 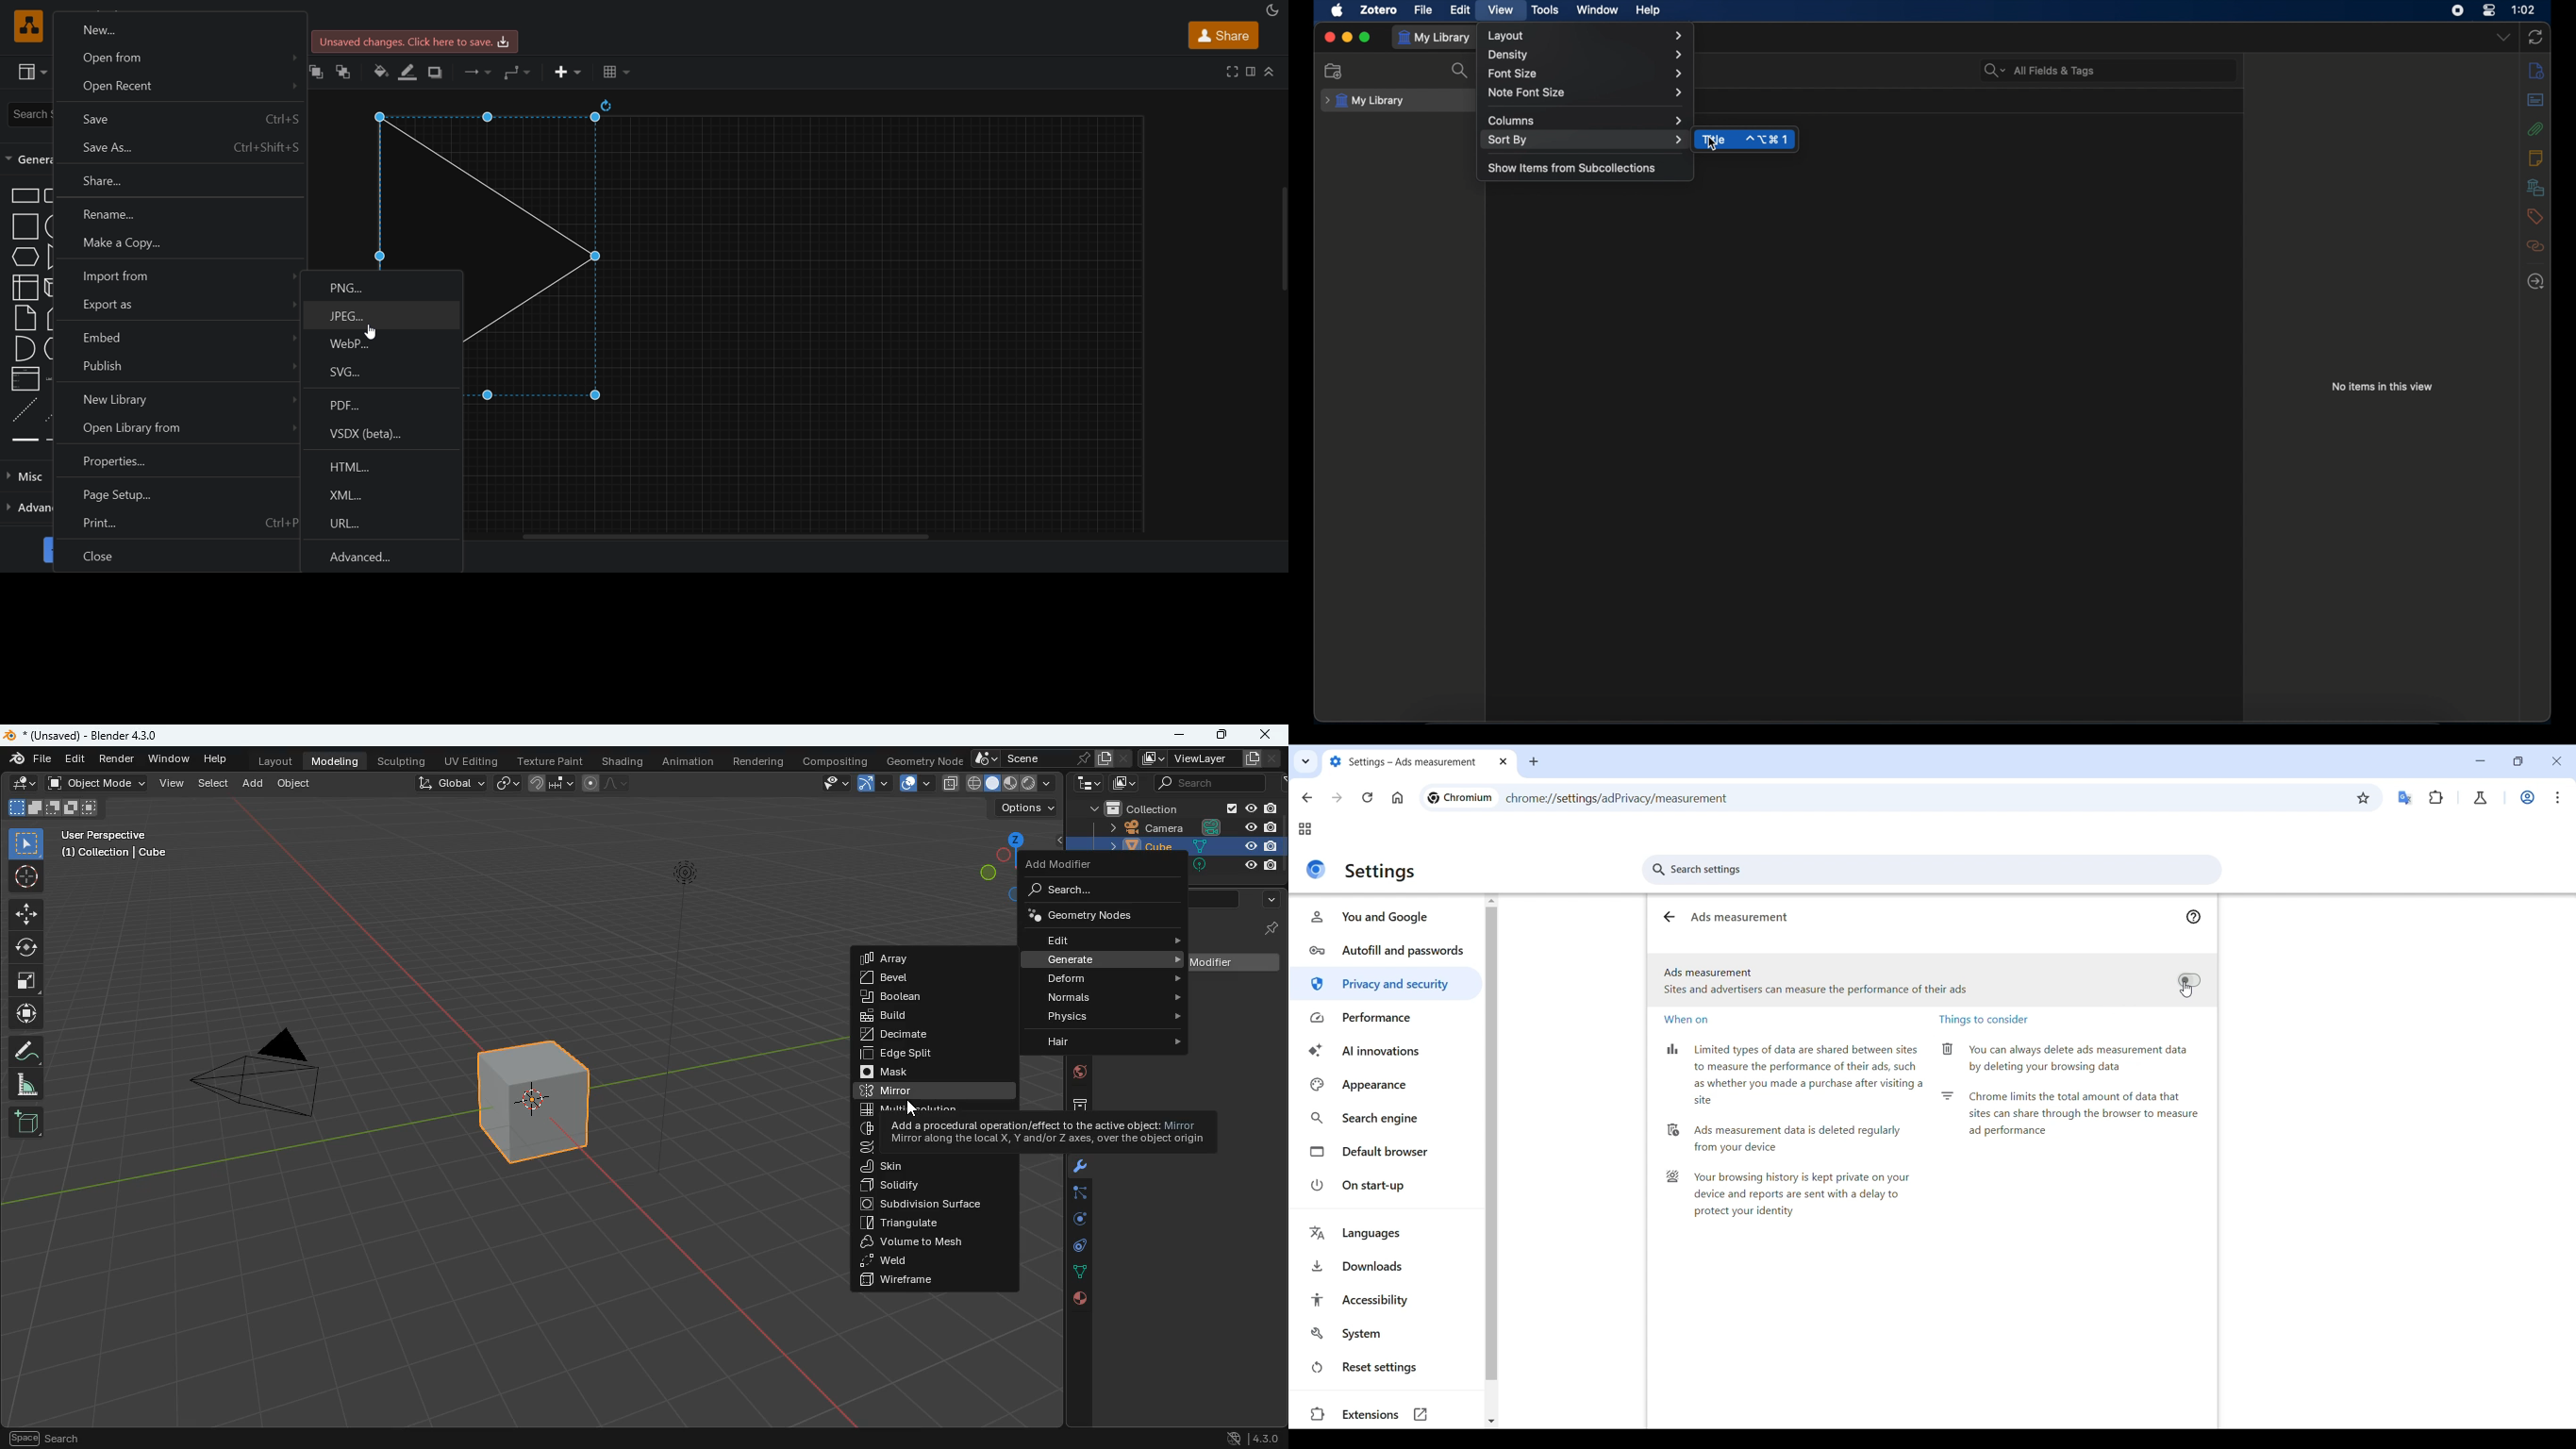 I want to click on embed, so click(x=174, y=338).